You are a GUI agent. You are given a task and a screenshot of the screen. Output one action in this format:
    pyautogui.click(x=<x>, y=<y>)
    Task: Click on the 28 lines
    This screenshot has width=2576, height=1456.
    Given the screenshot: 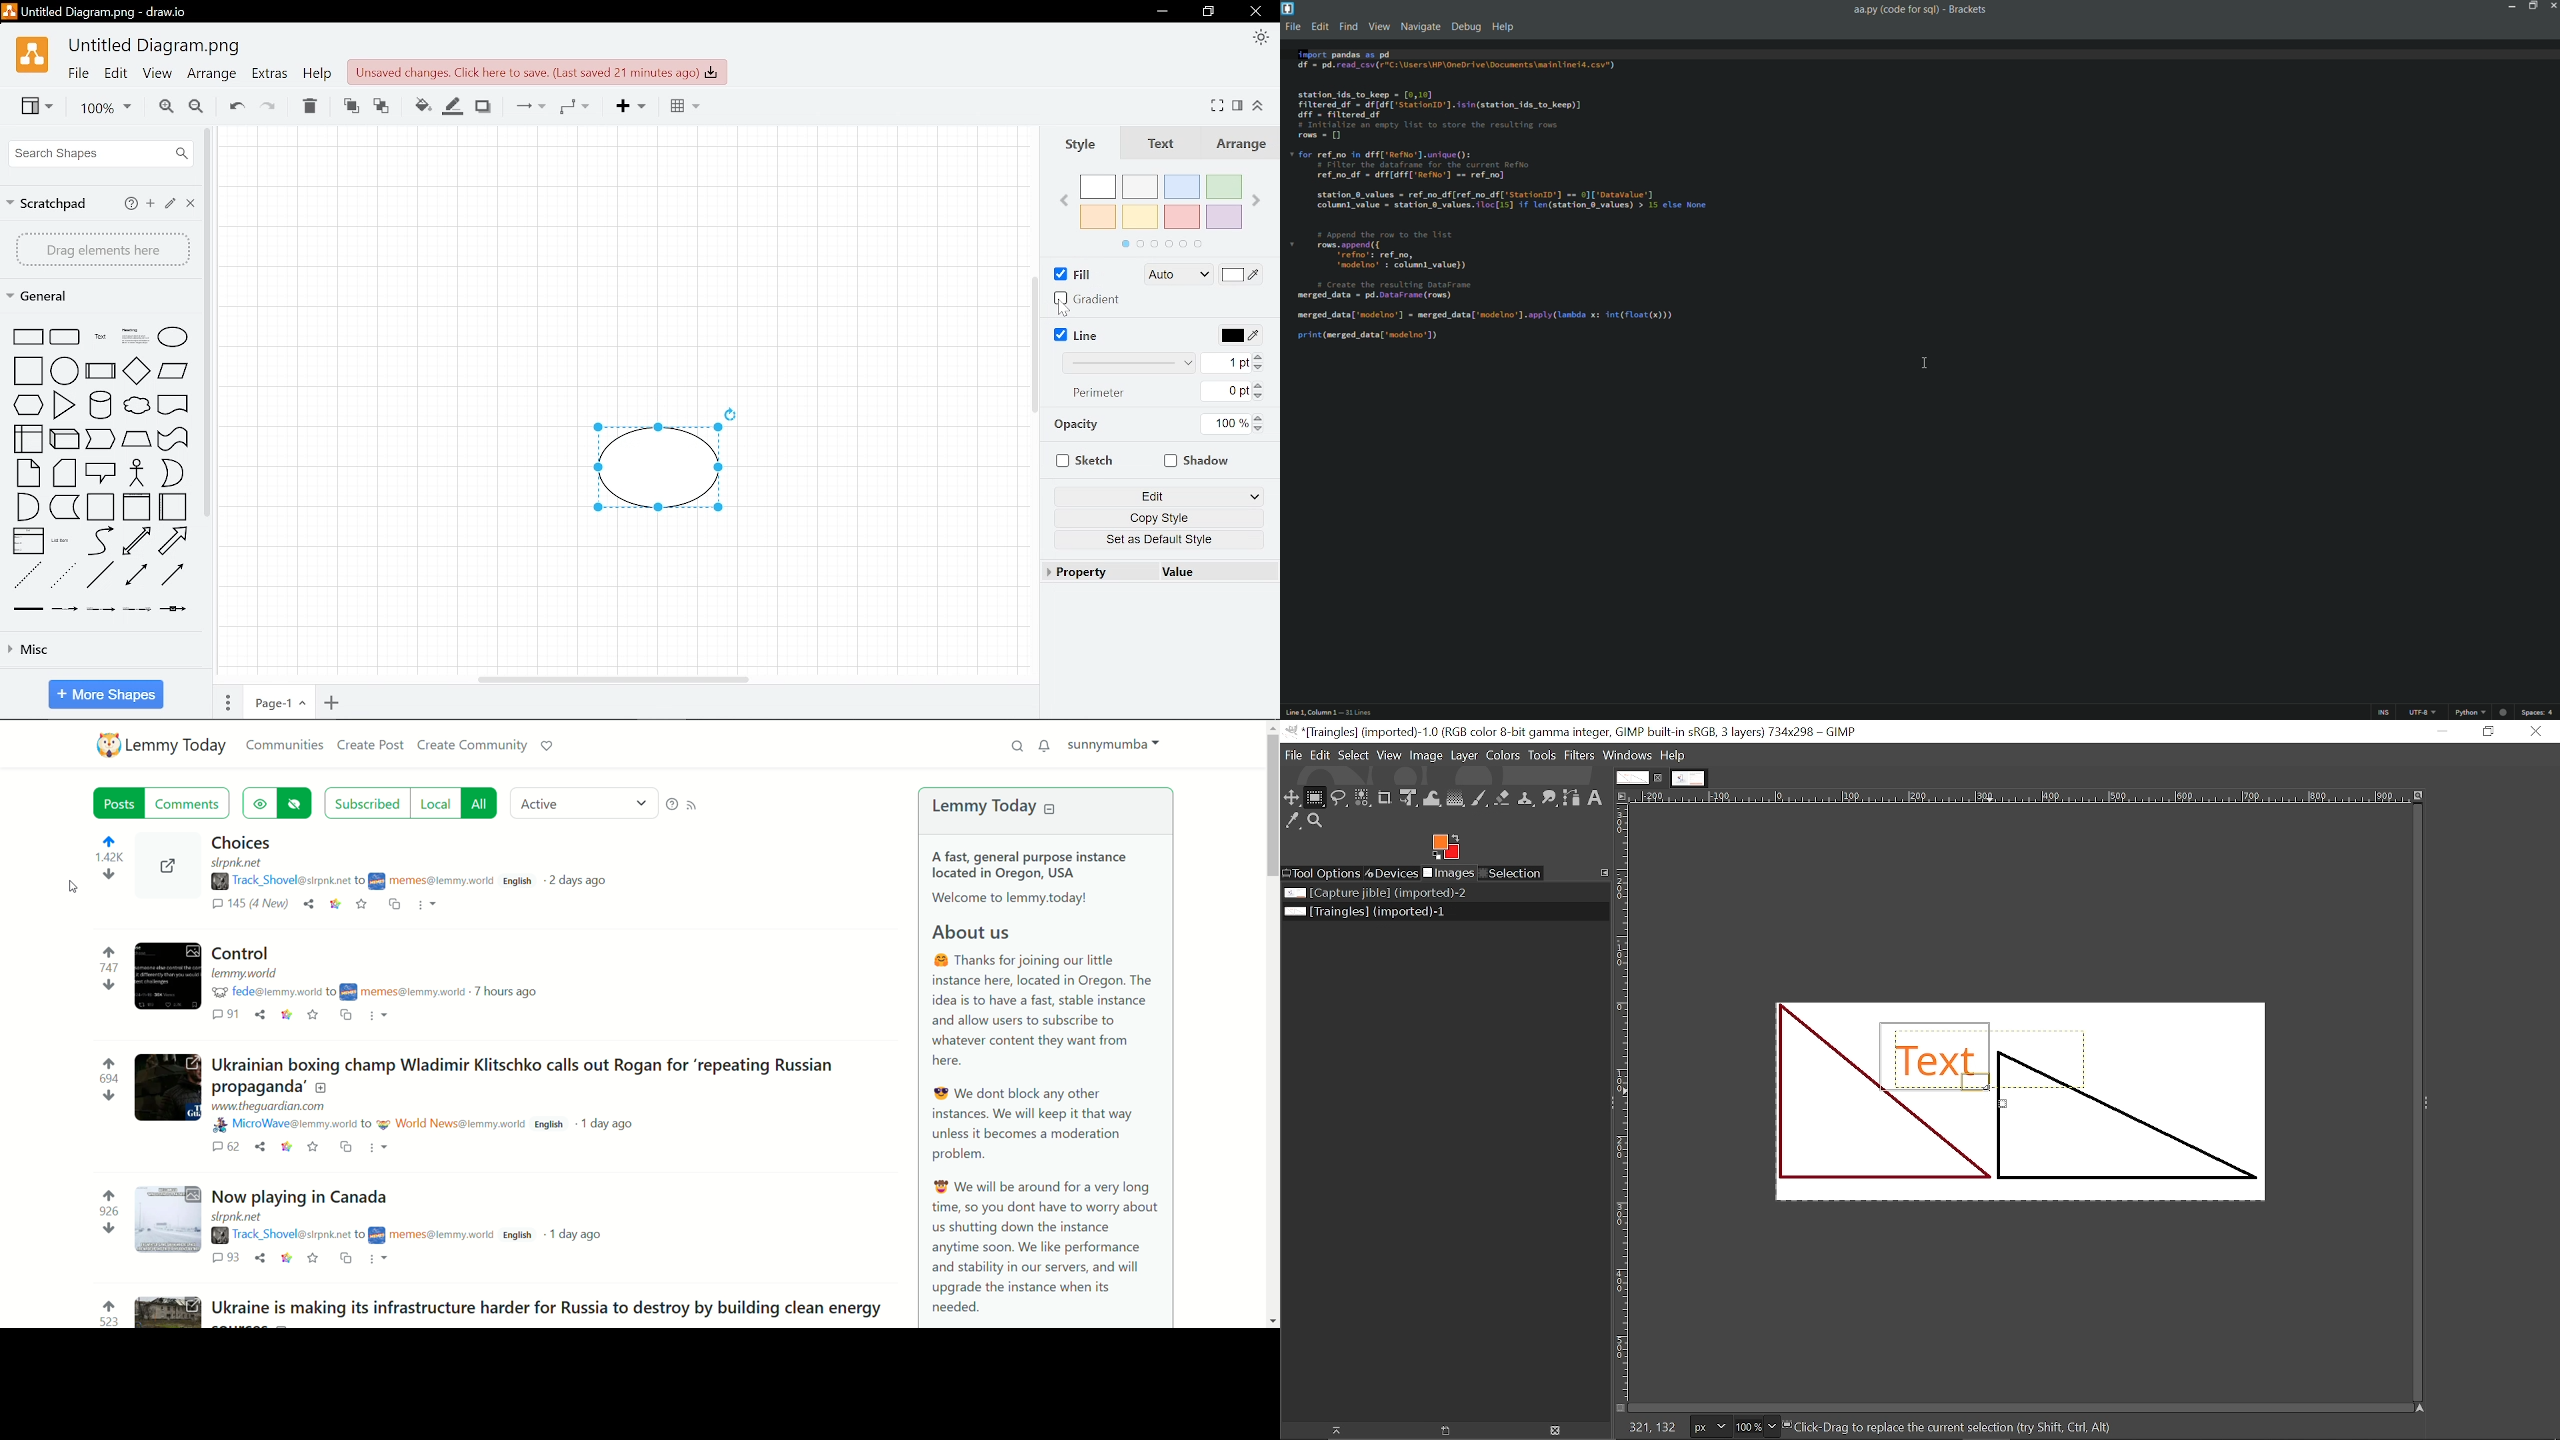 What is the action you would take?
    pyautogui.click(x=1359, y=713)
    